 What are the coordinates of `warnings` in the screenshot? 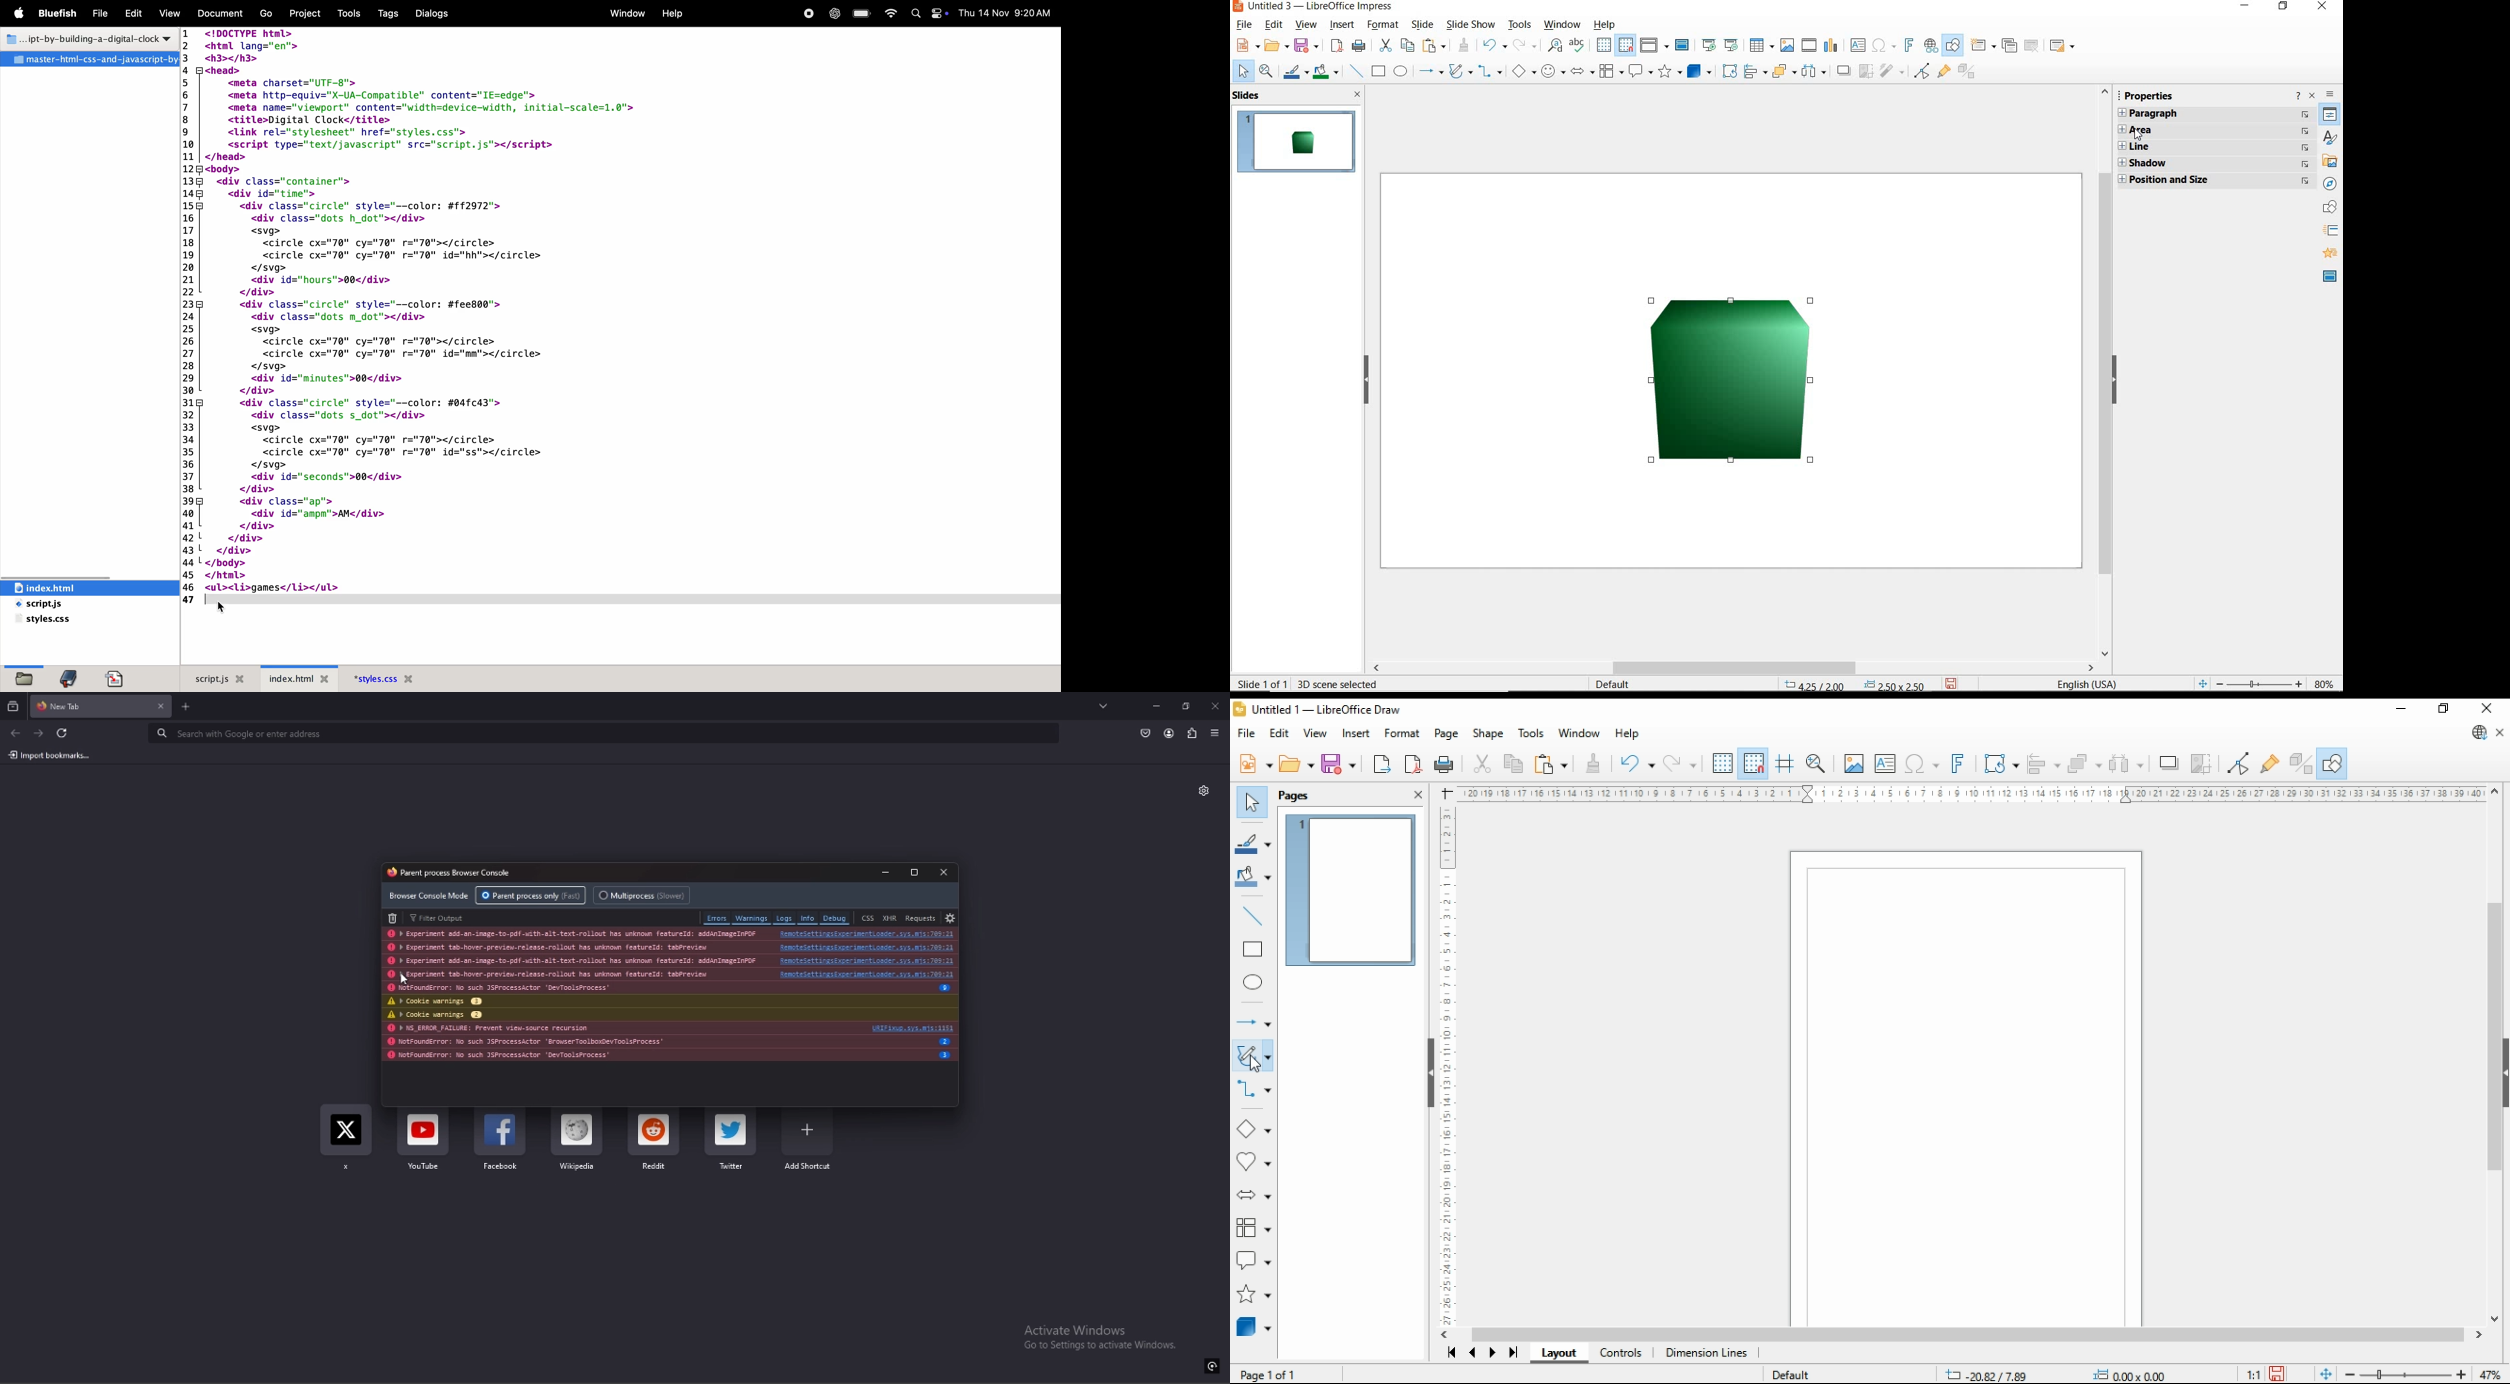 It's located at (753, 918).